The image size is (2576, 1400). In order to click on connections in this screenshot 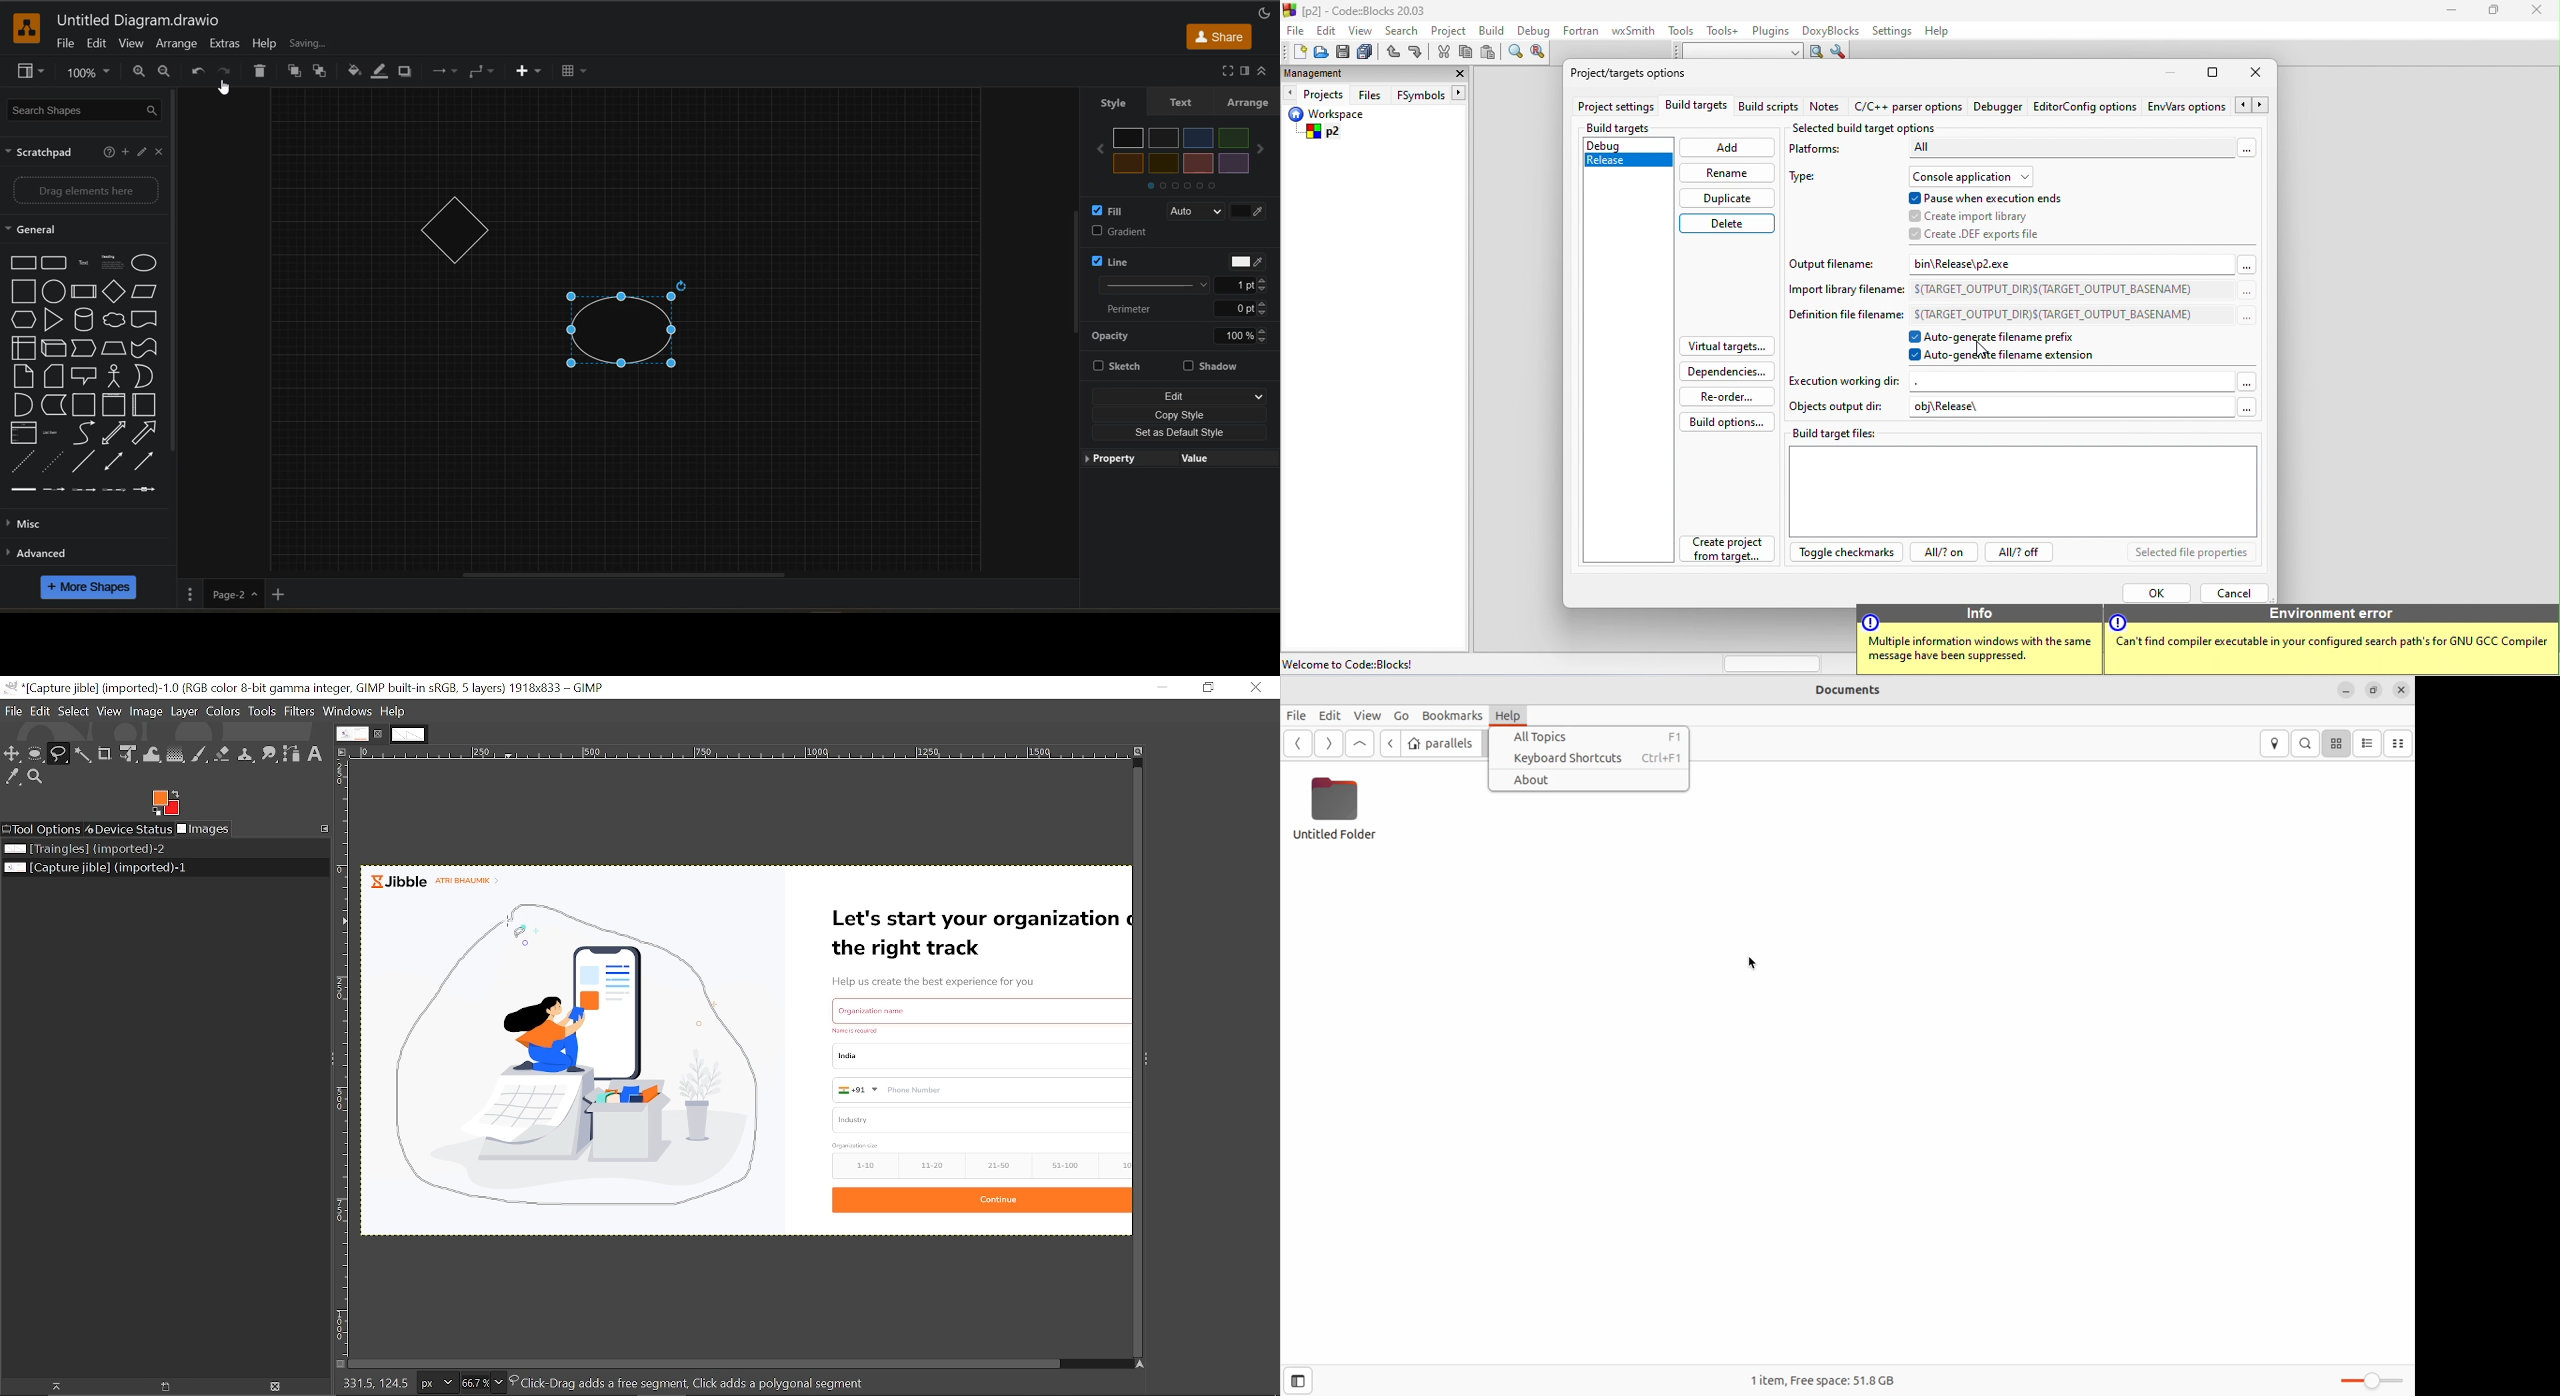, I will do `click(447, 72)`.